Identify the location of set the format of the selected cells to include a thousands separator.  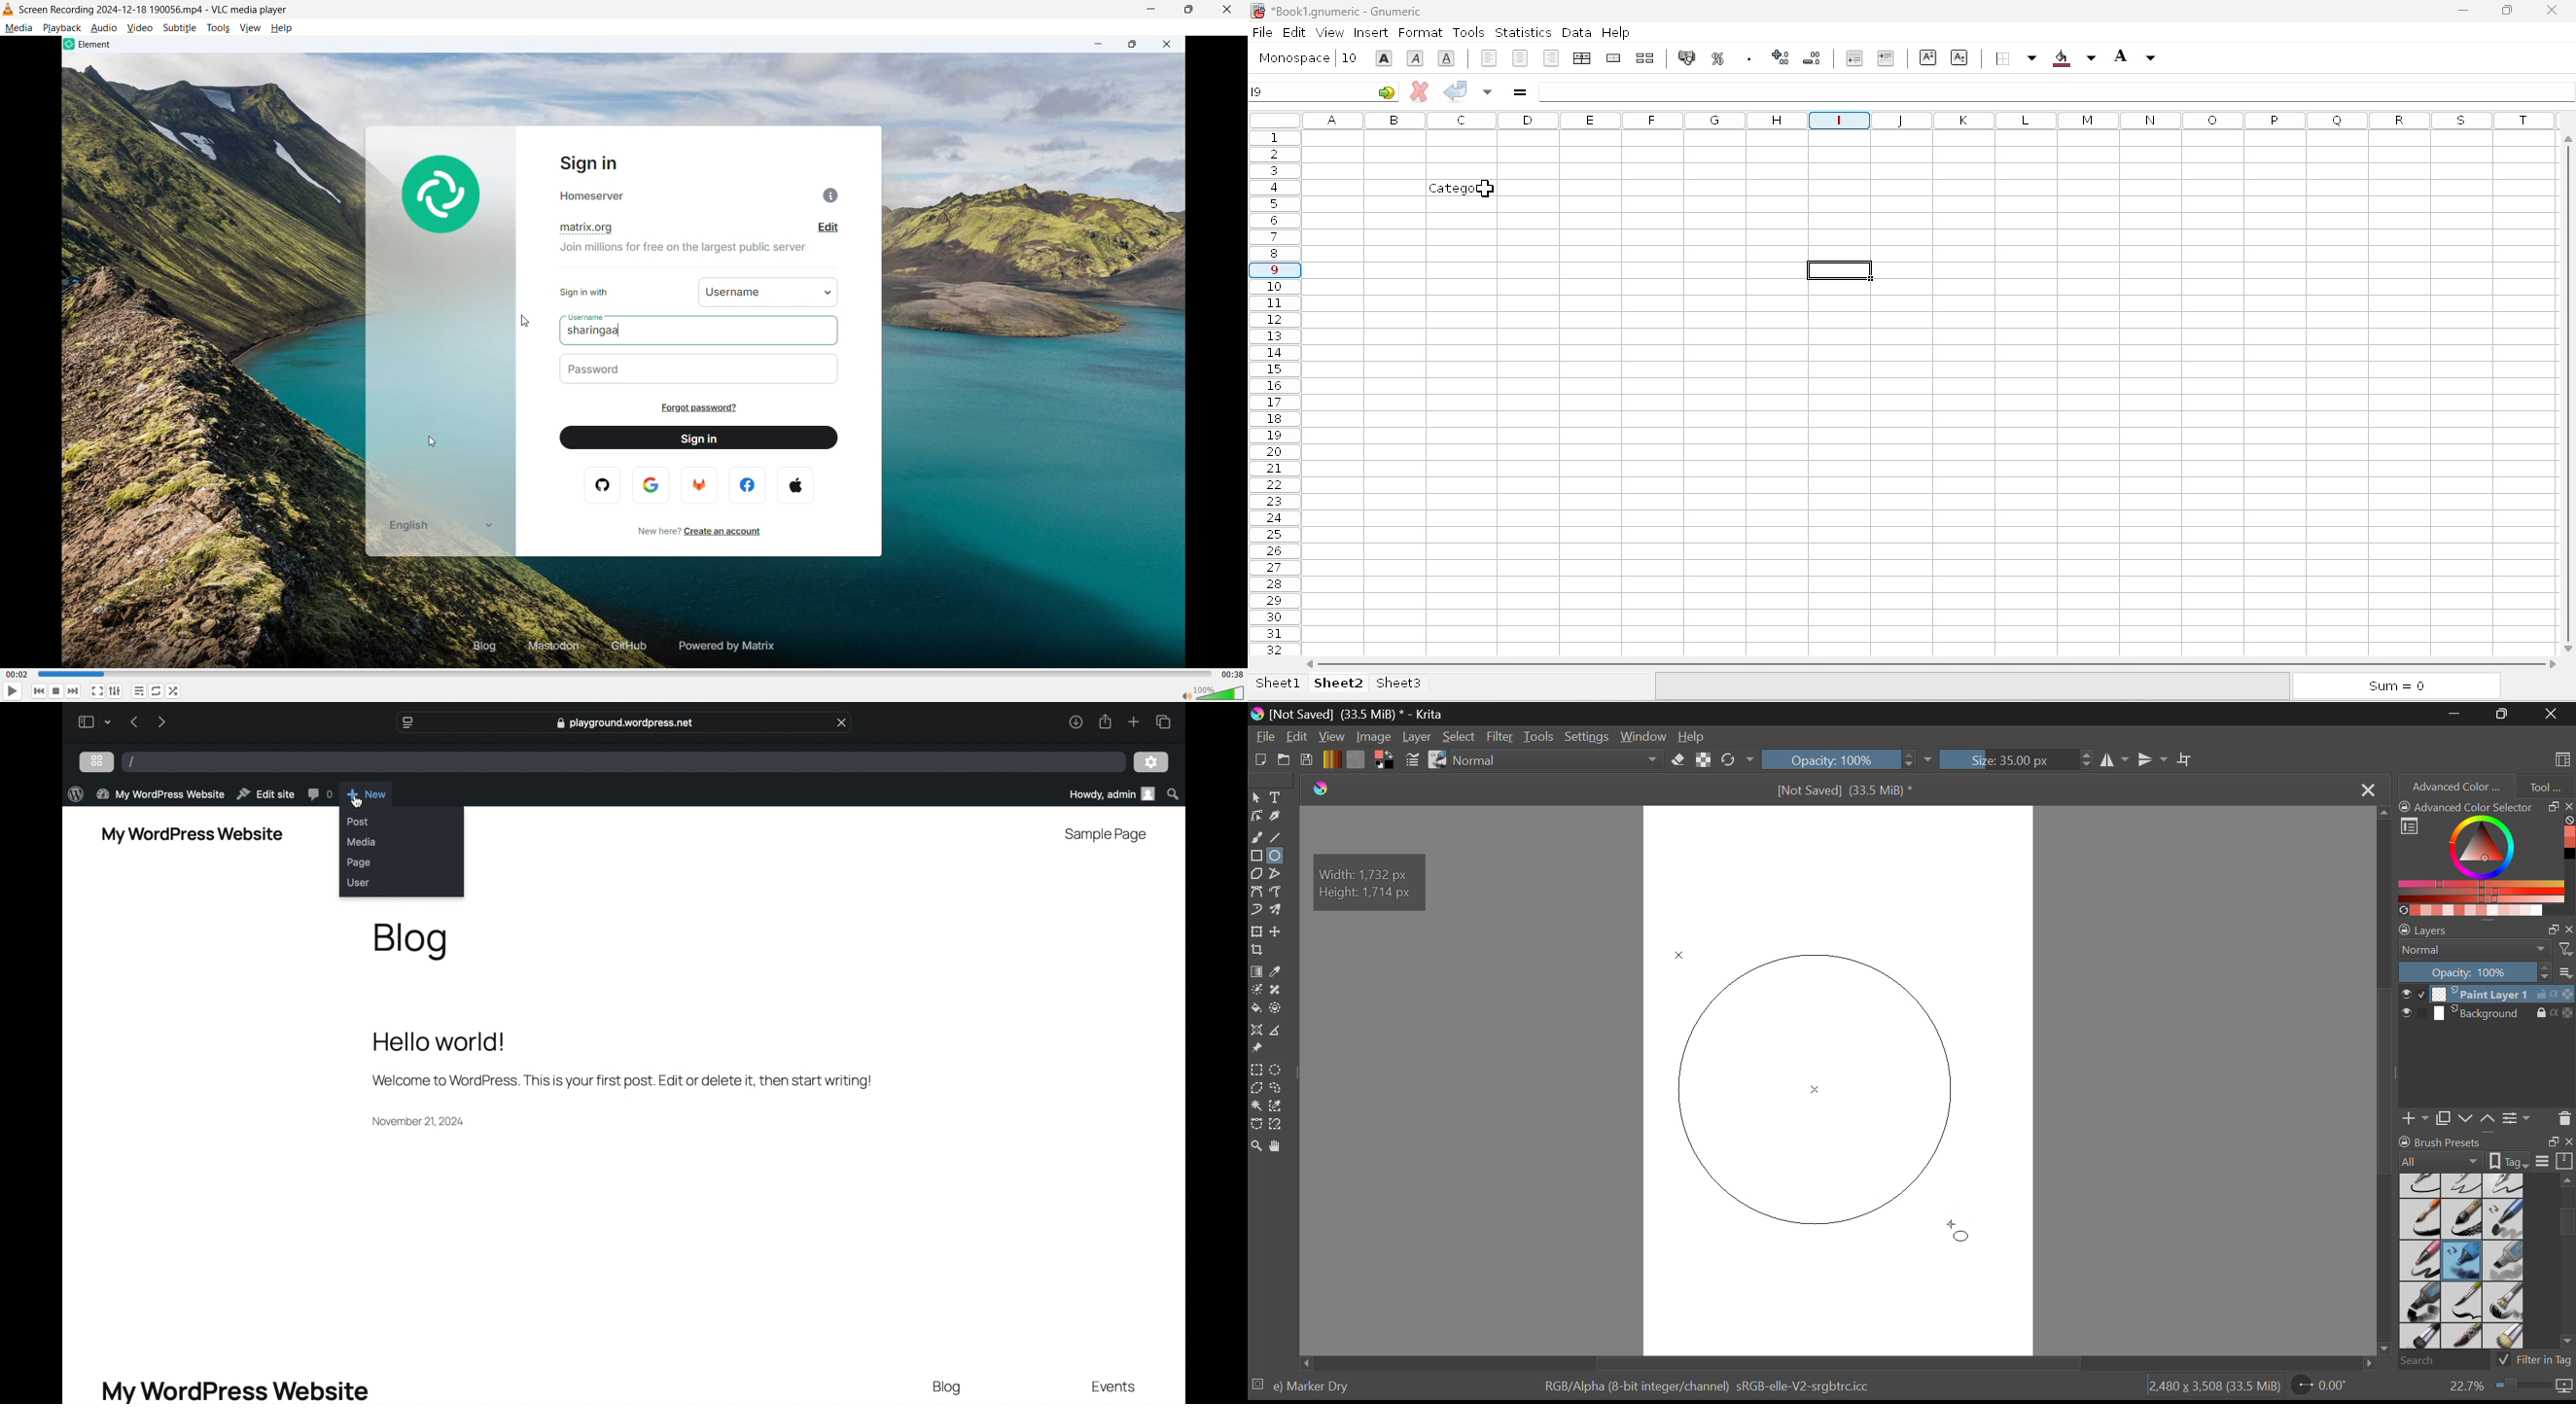
(1748, 58).